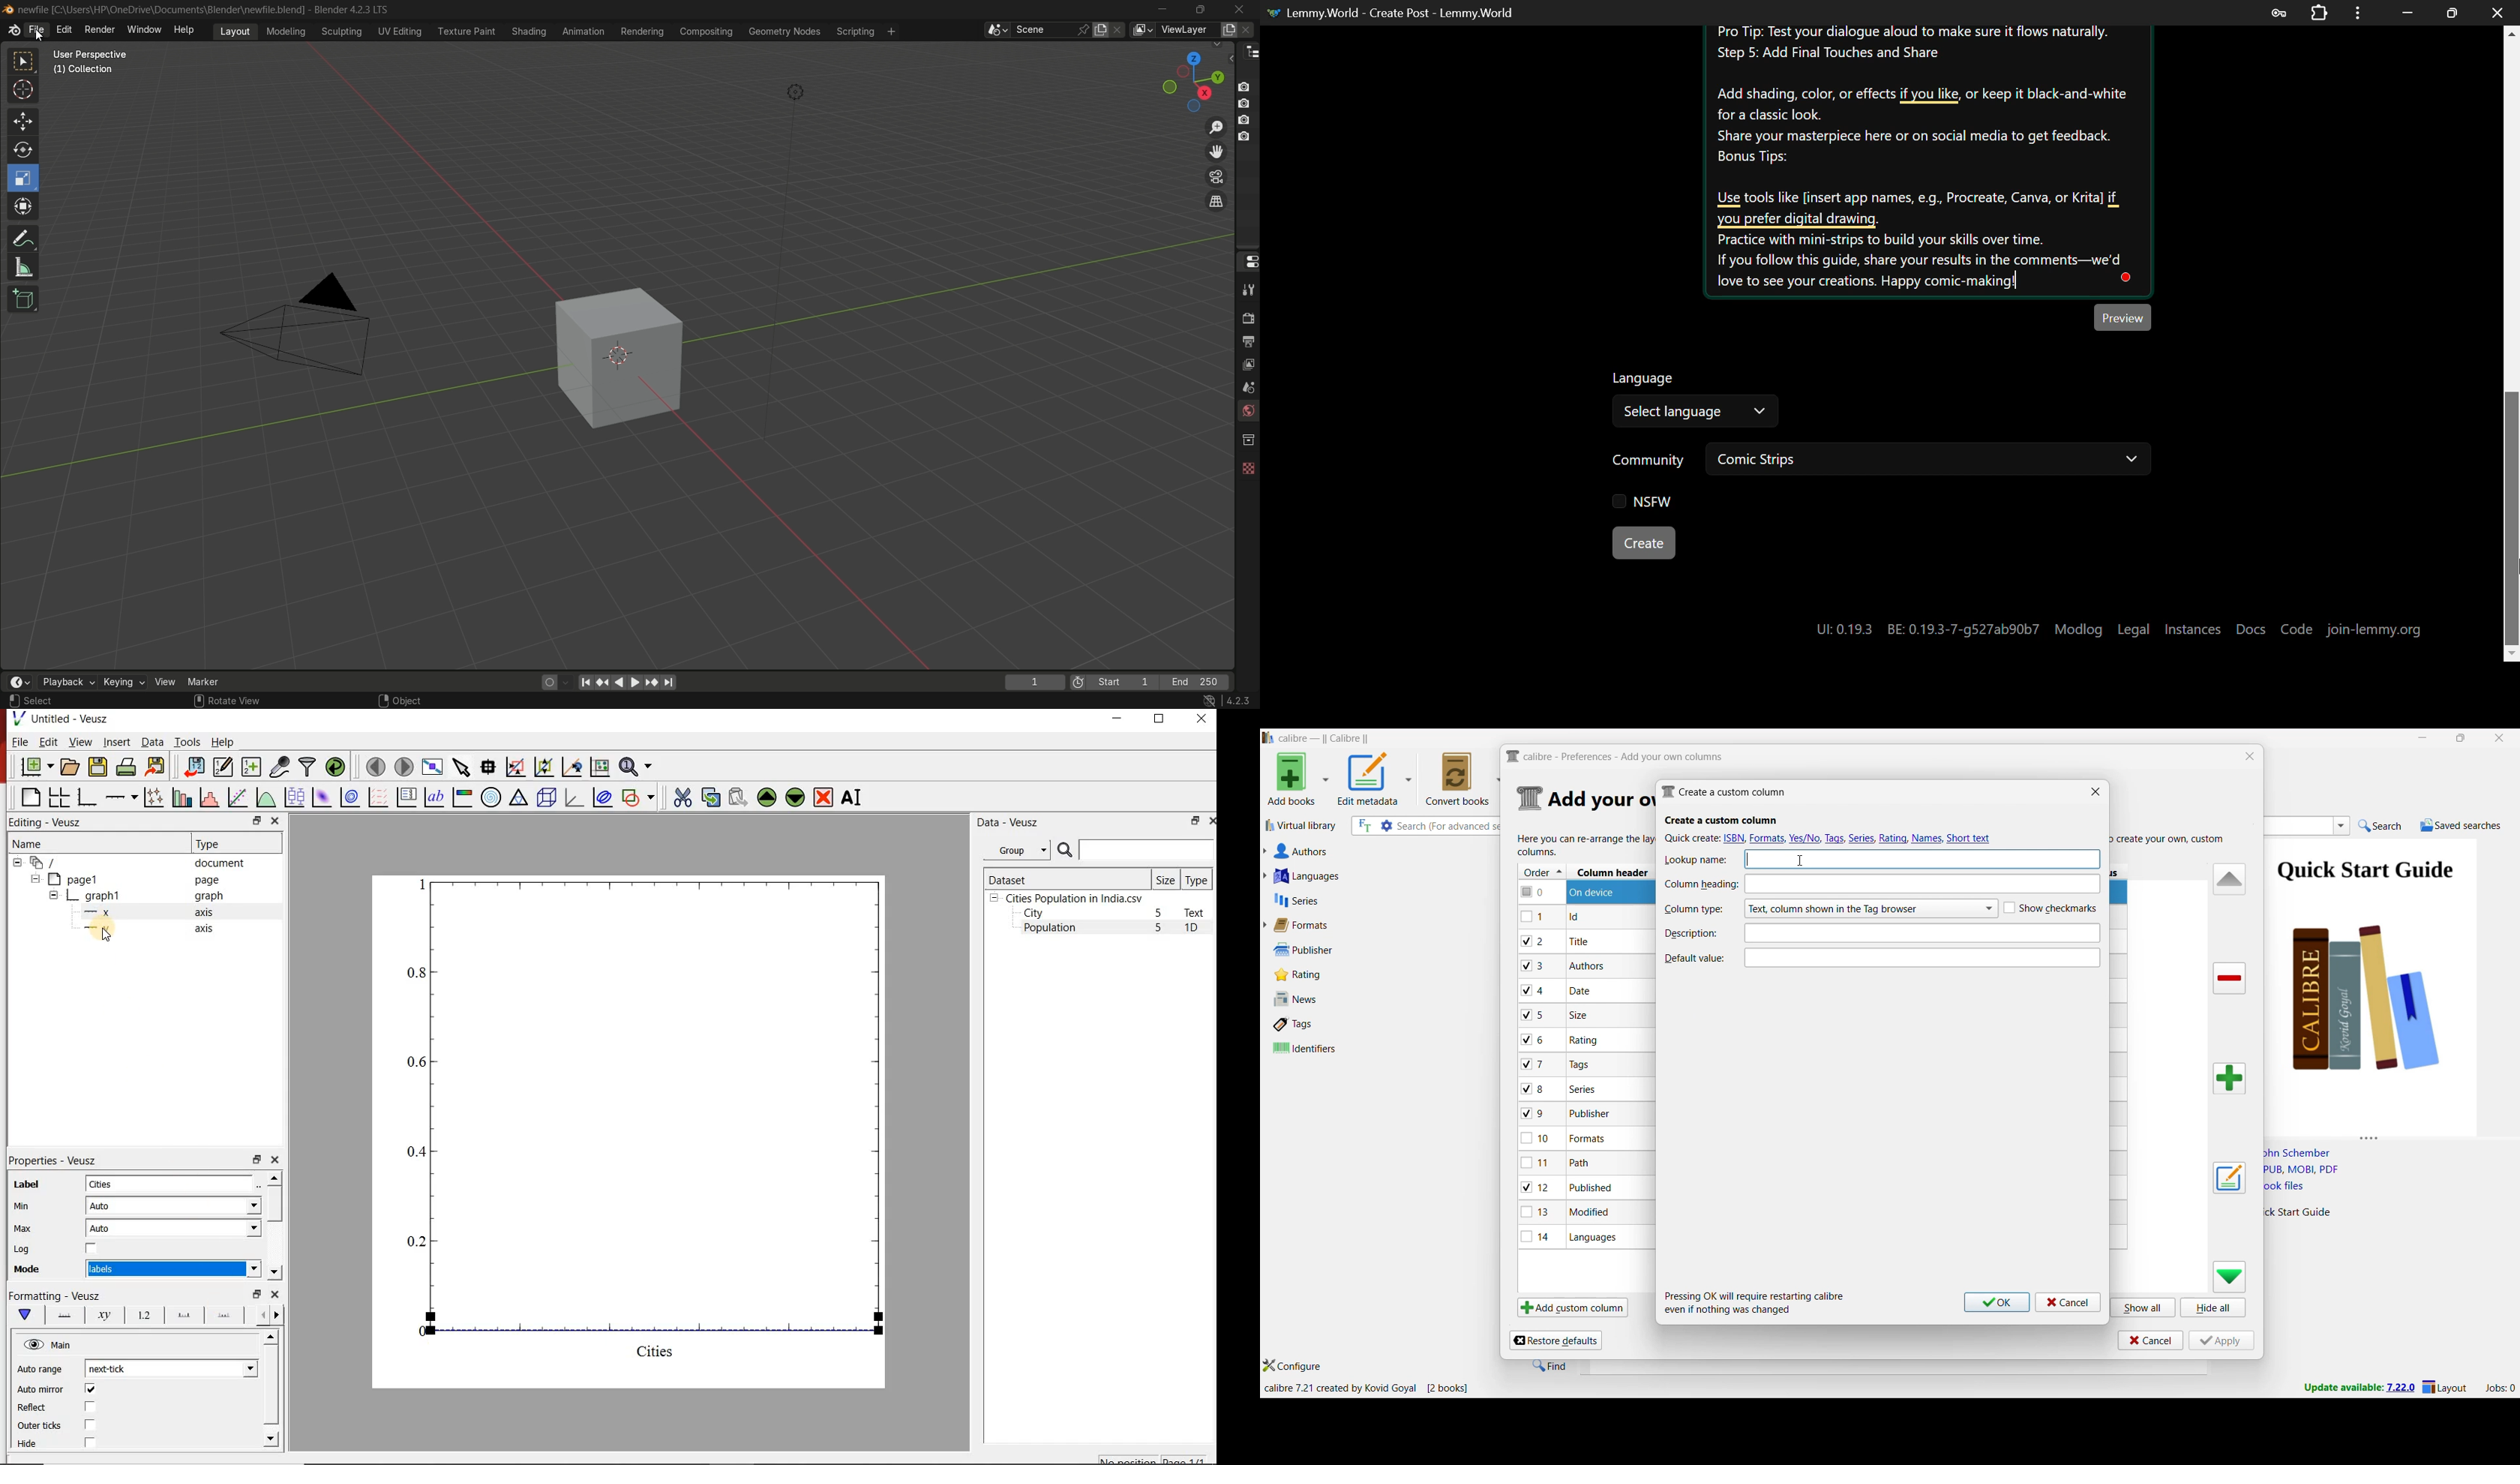 The width and height of the screenshot is (2520, 1484). What do you see at coordinates (1538, 1014) in the screenshot?
I see `checkbox - 5` at bounding box center [1538, 1014].